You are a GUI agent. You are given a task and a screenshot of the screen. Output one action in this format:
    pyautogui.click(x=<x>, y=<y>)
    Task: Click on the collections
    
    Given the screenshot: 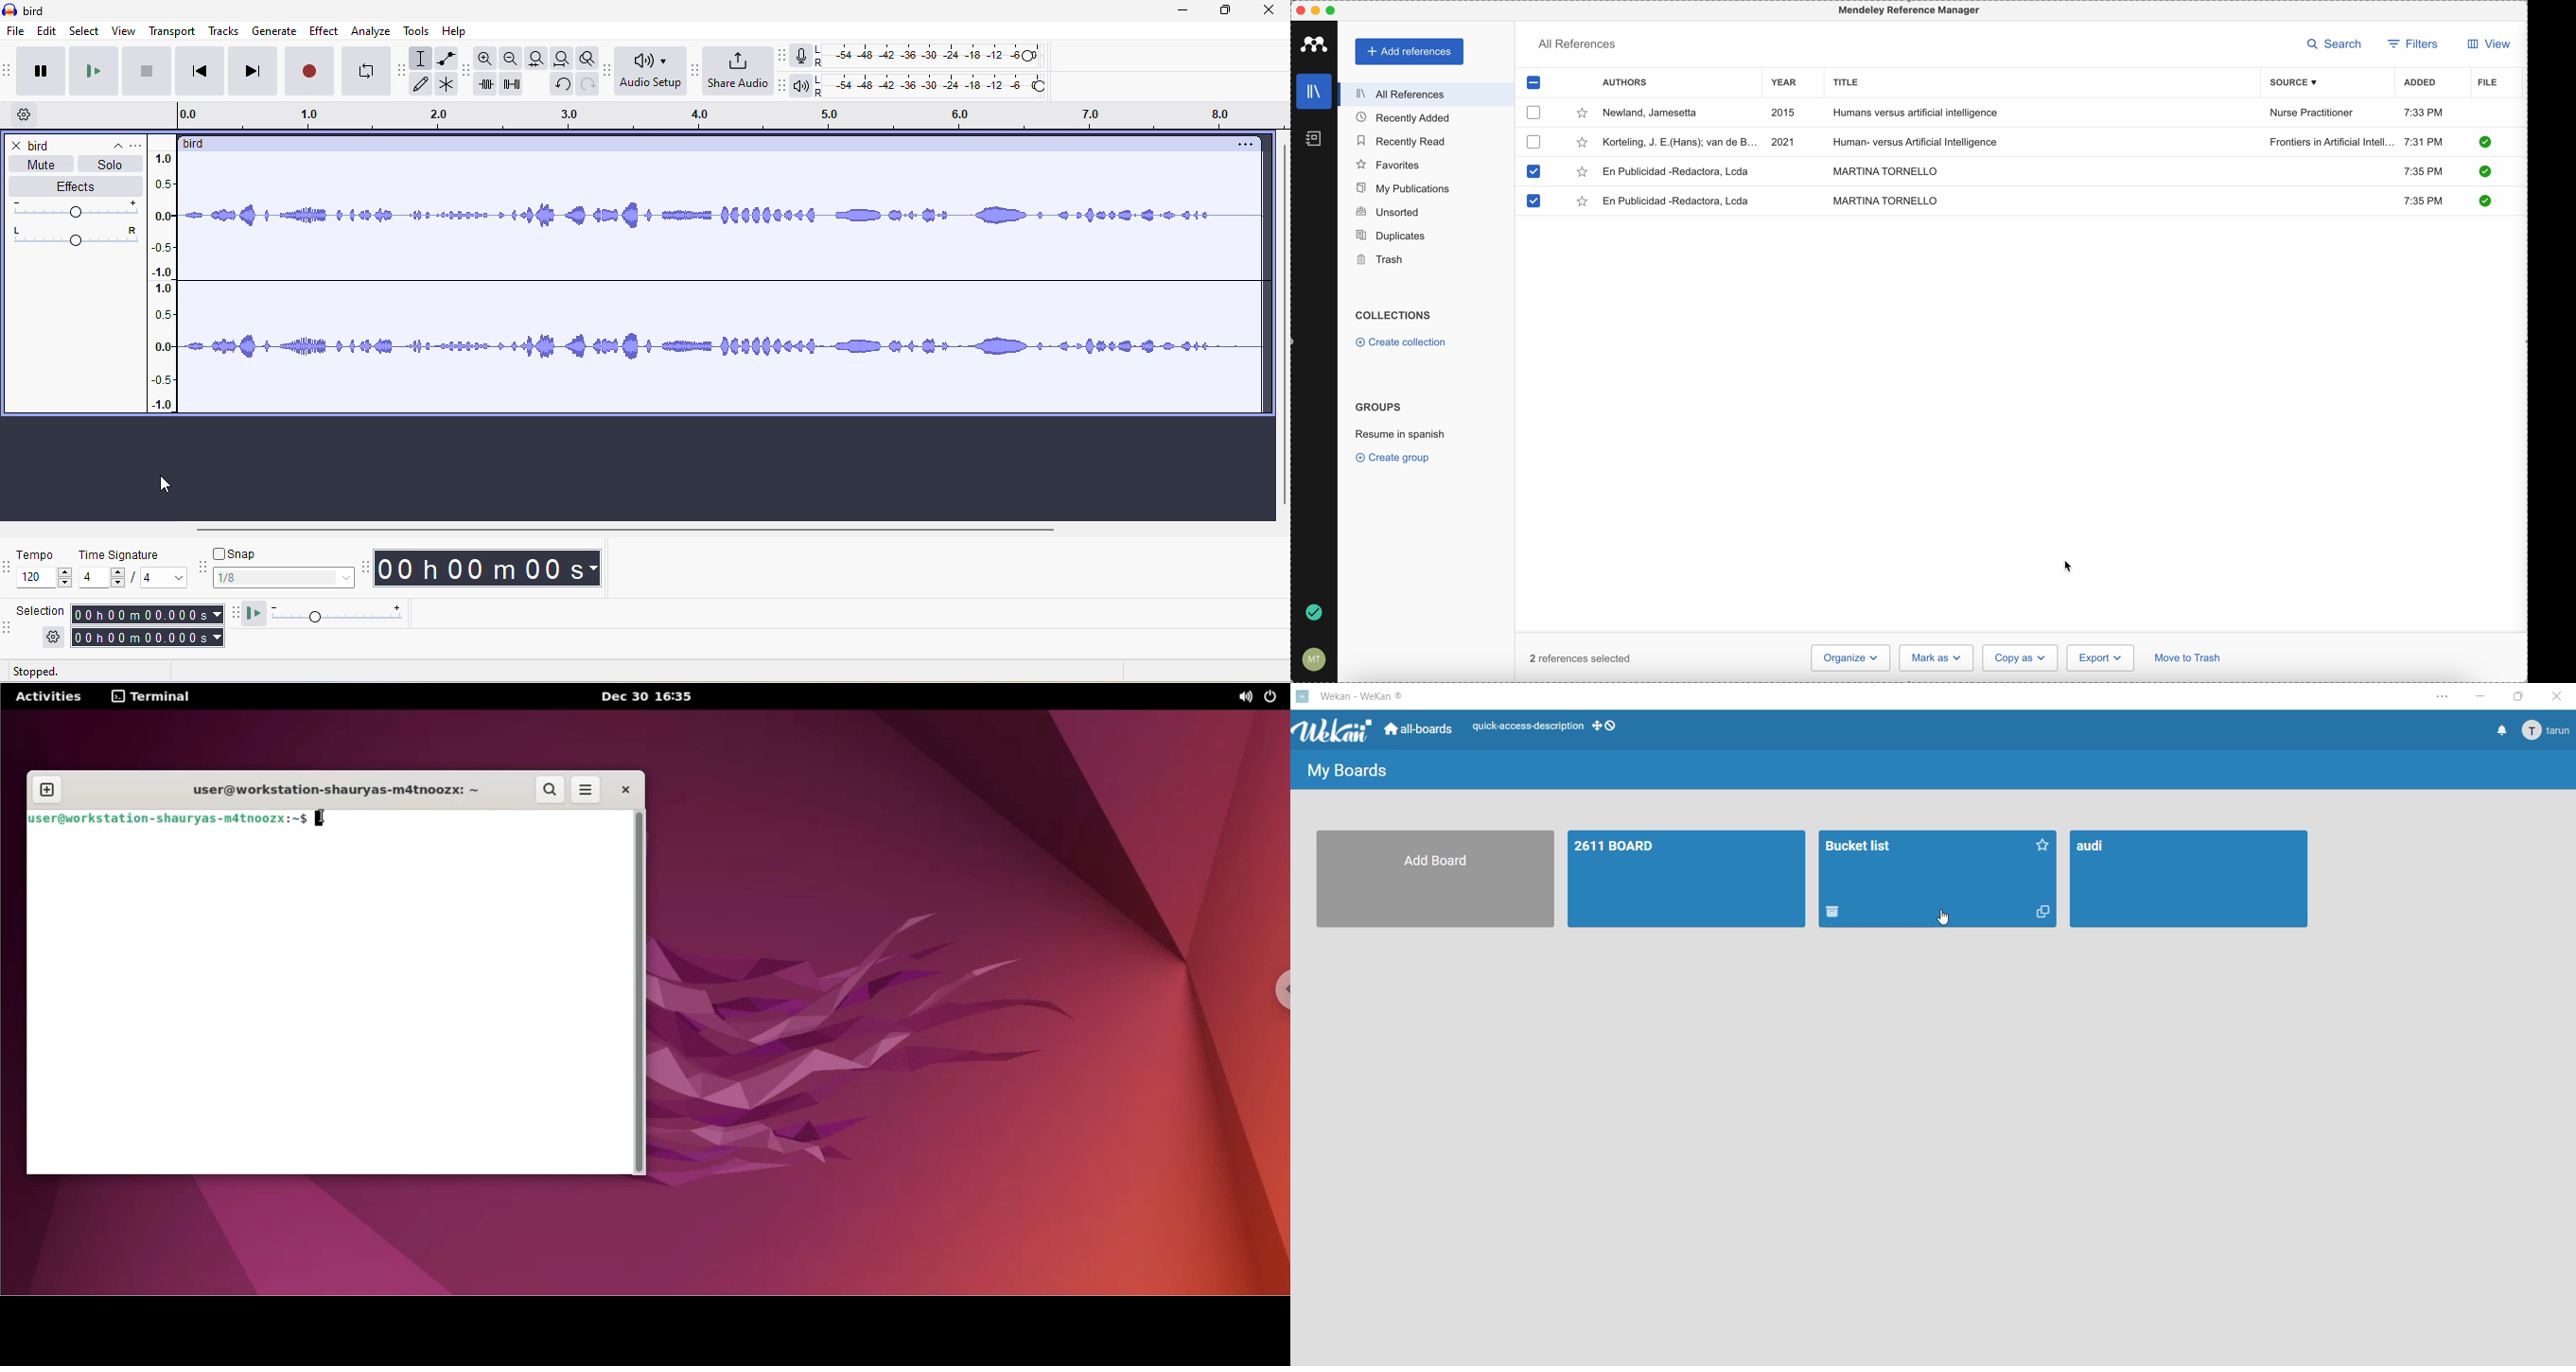 What is the action you would take?
    pyautogui.click(x=1395, y=315)
    